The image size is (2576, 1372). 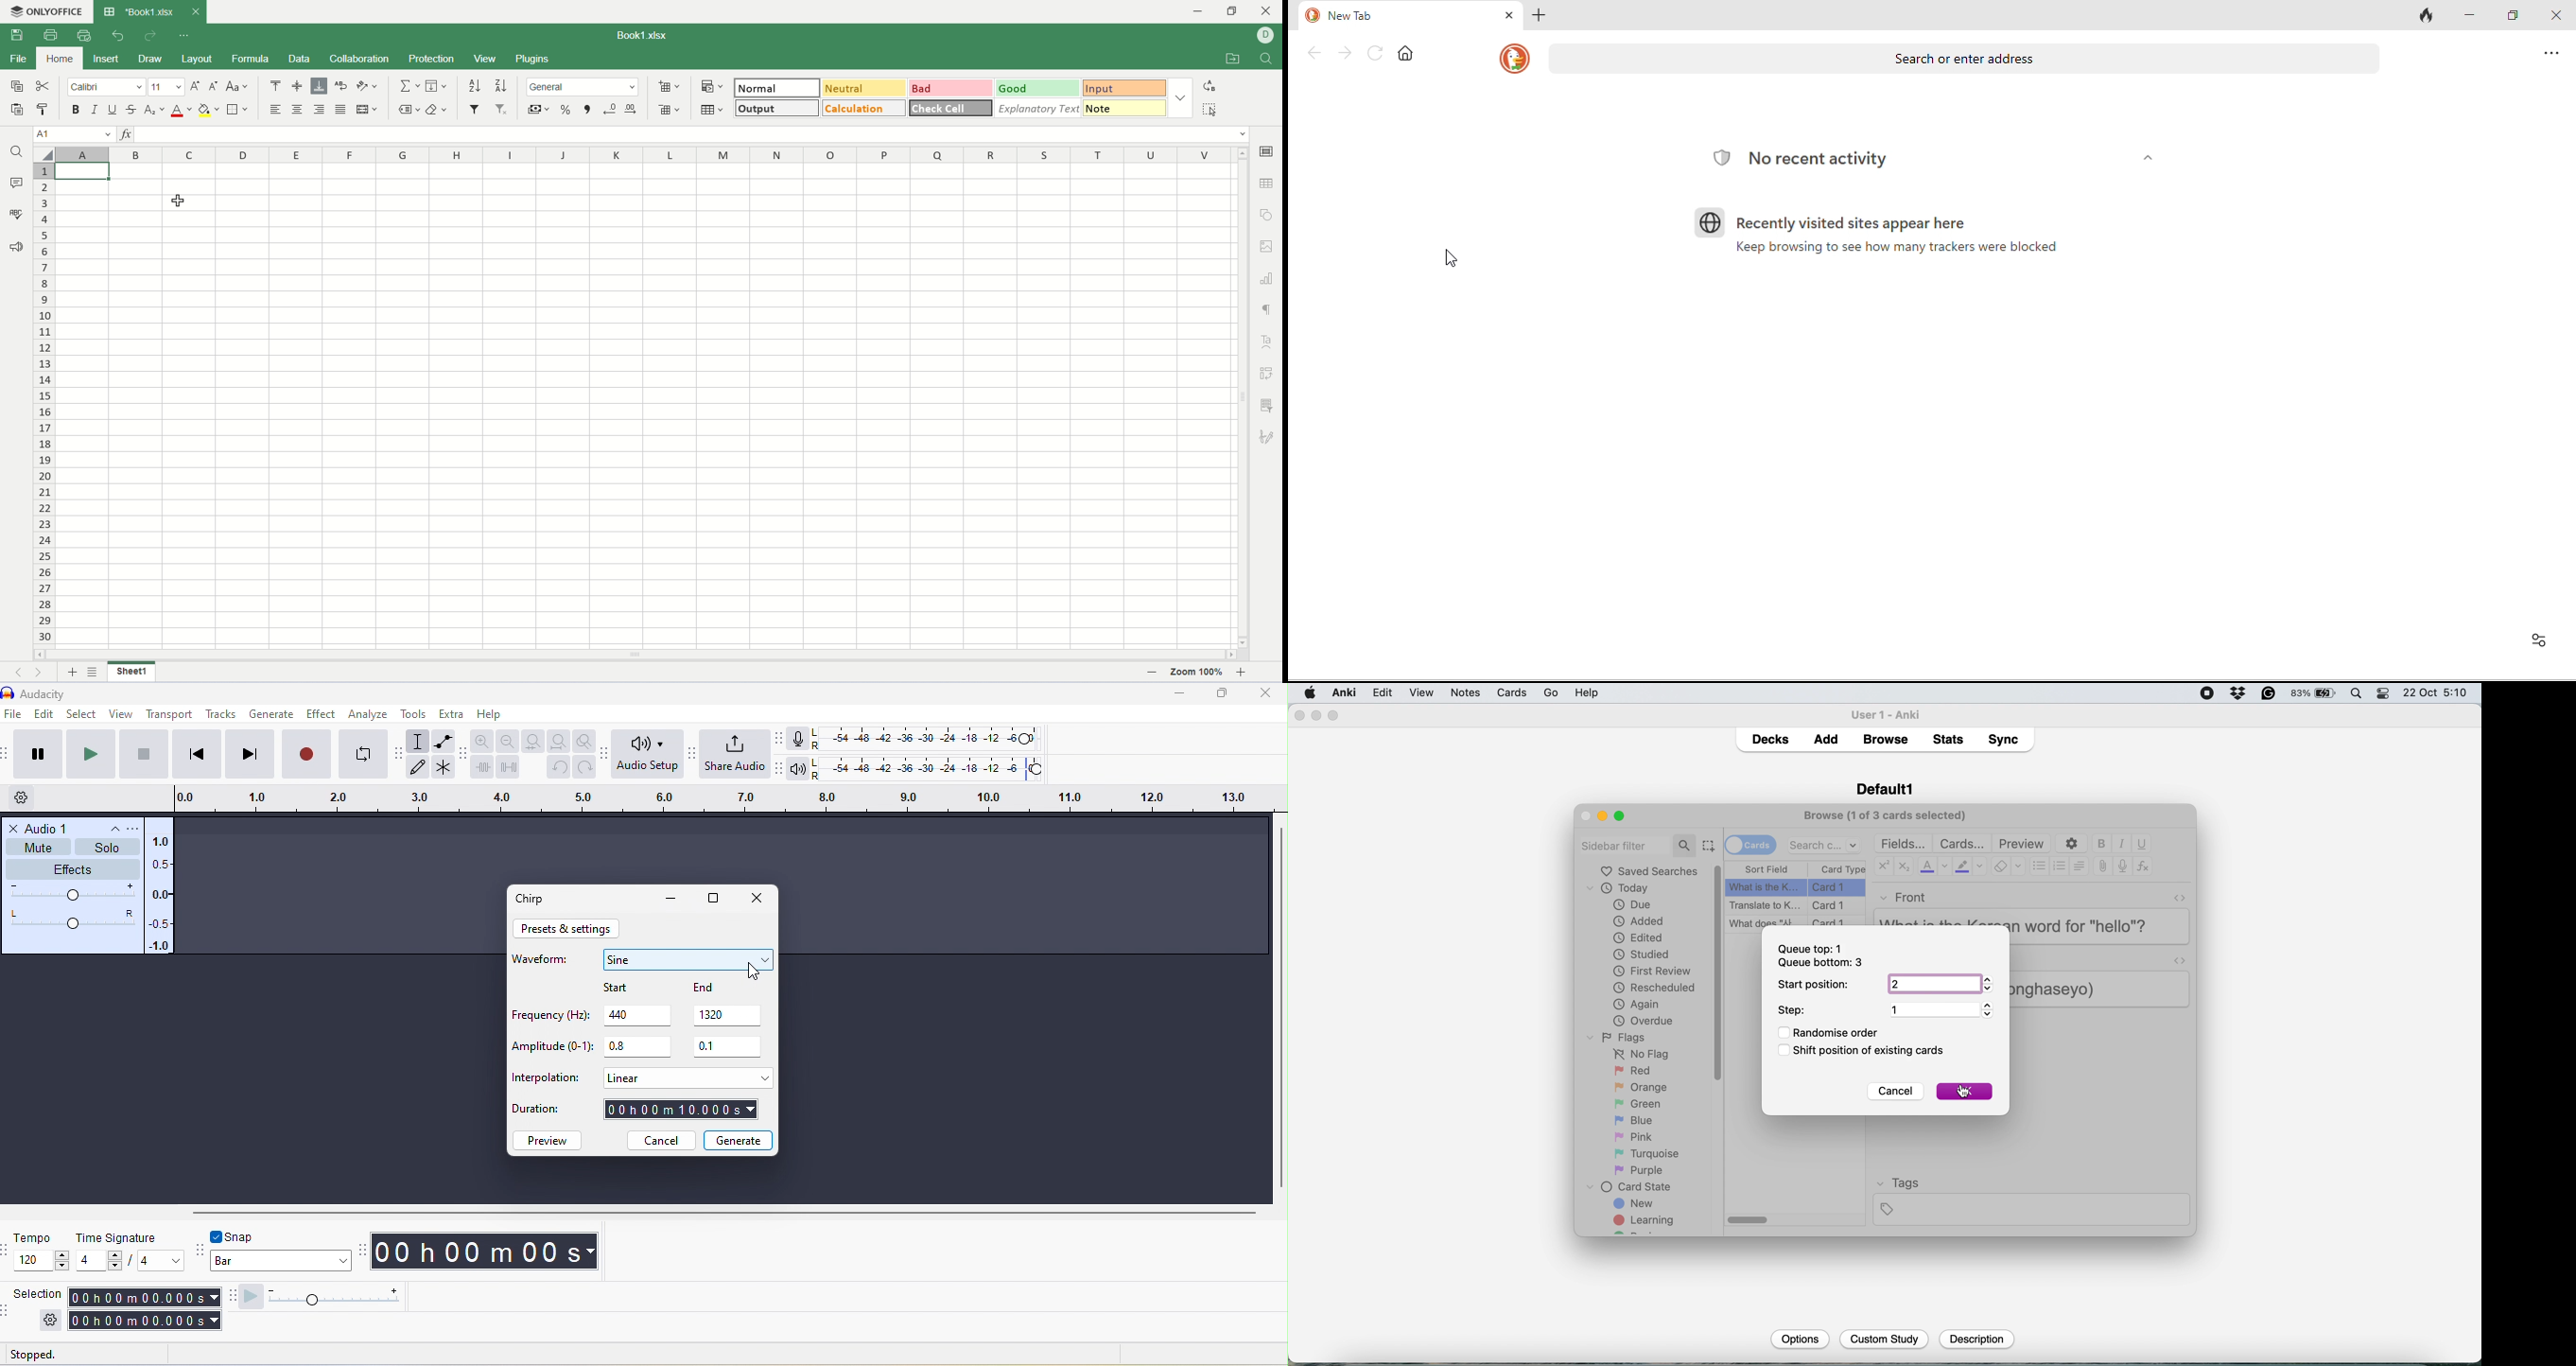 I want to click on randomise order, so click(x=1833, y=1032).